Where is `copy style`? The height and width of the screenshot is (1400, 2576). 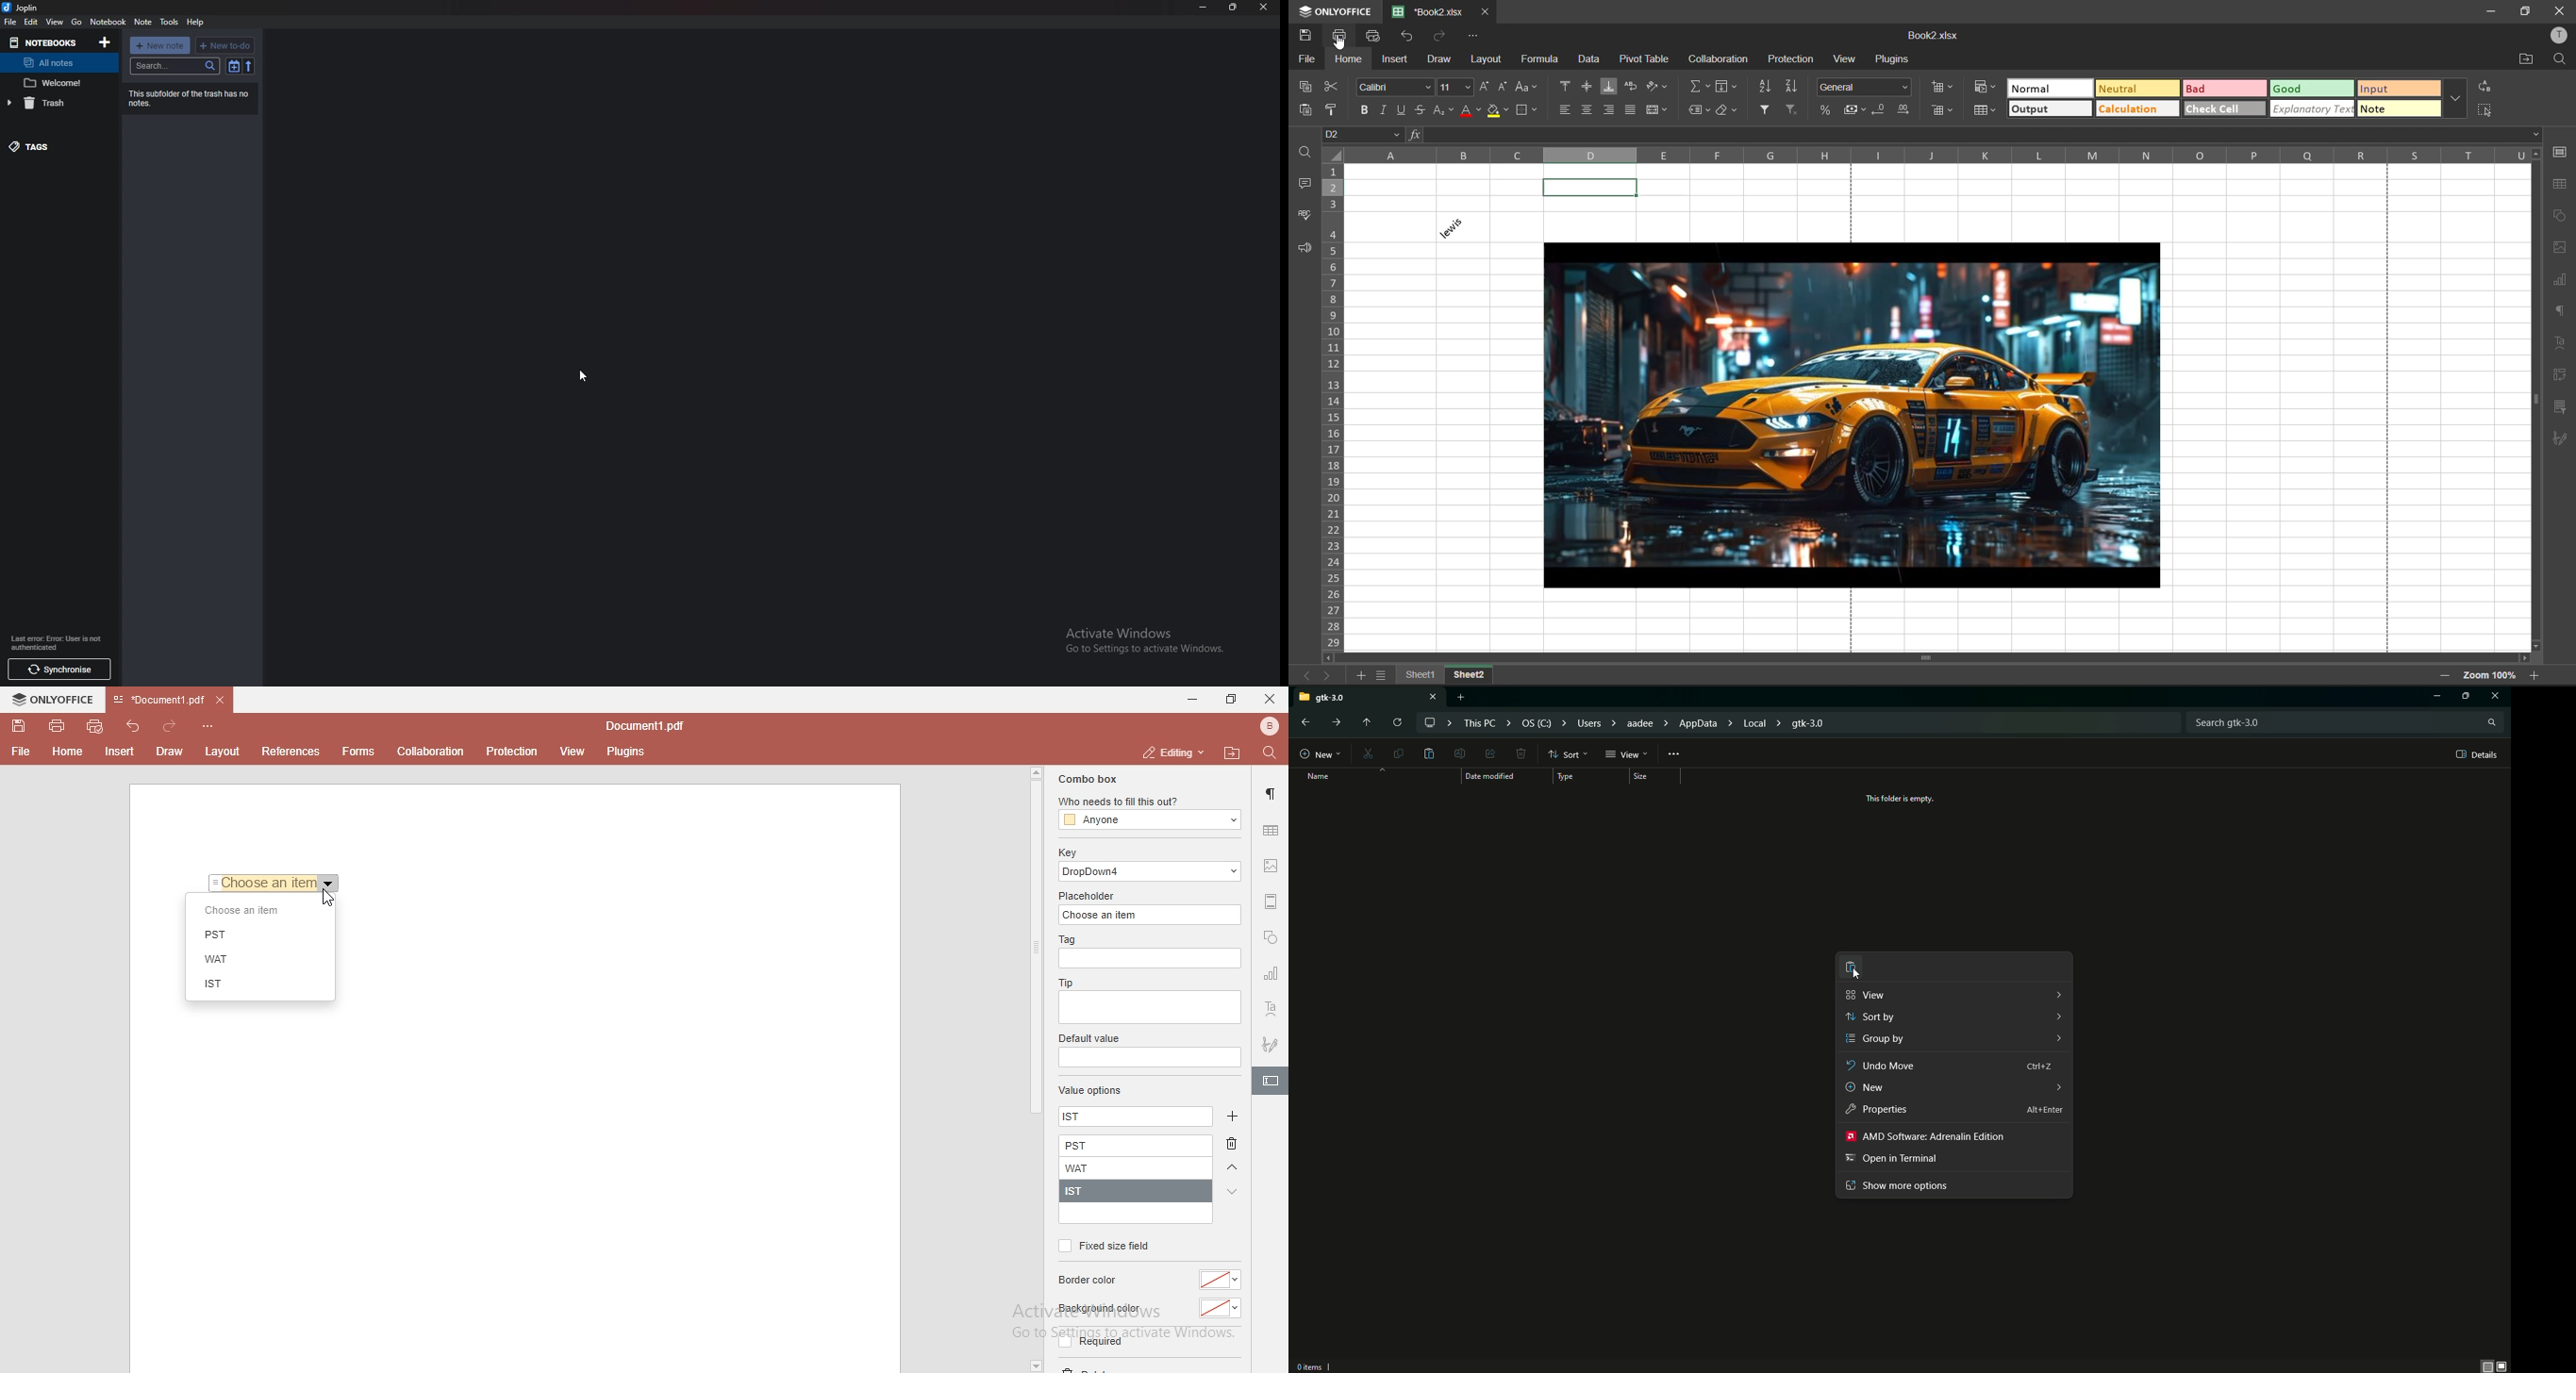 copy style is located at coordinates (1332, 110).